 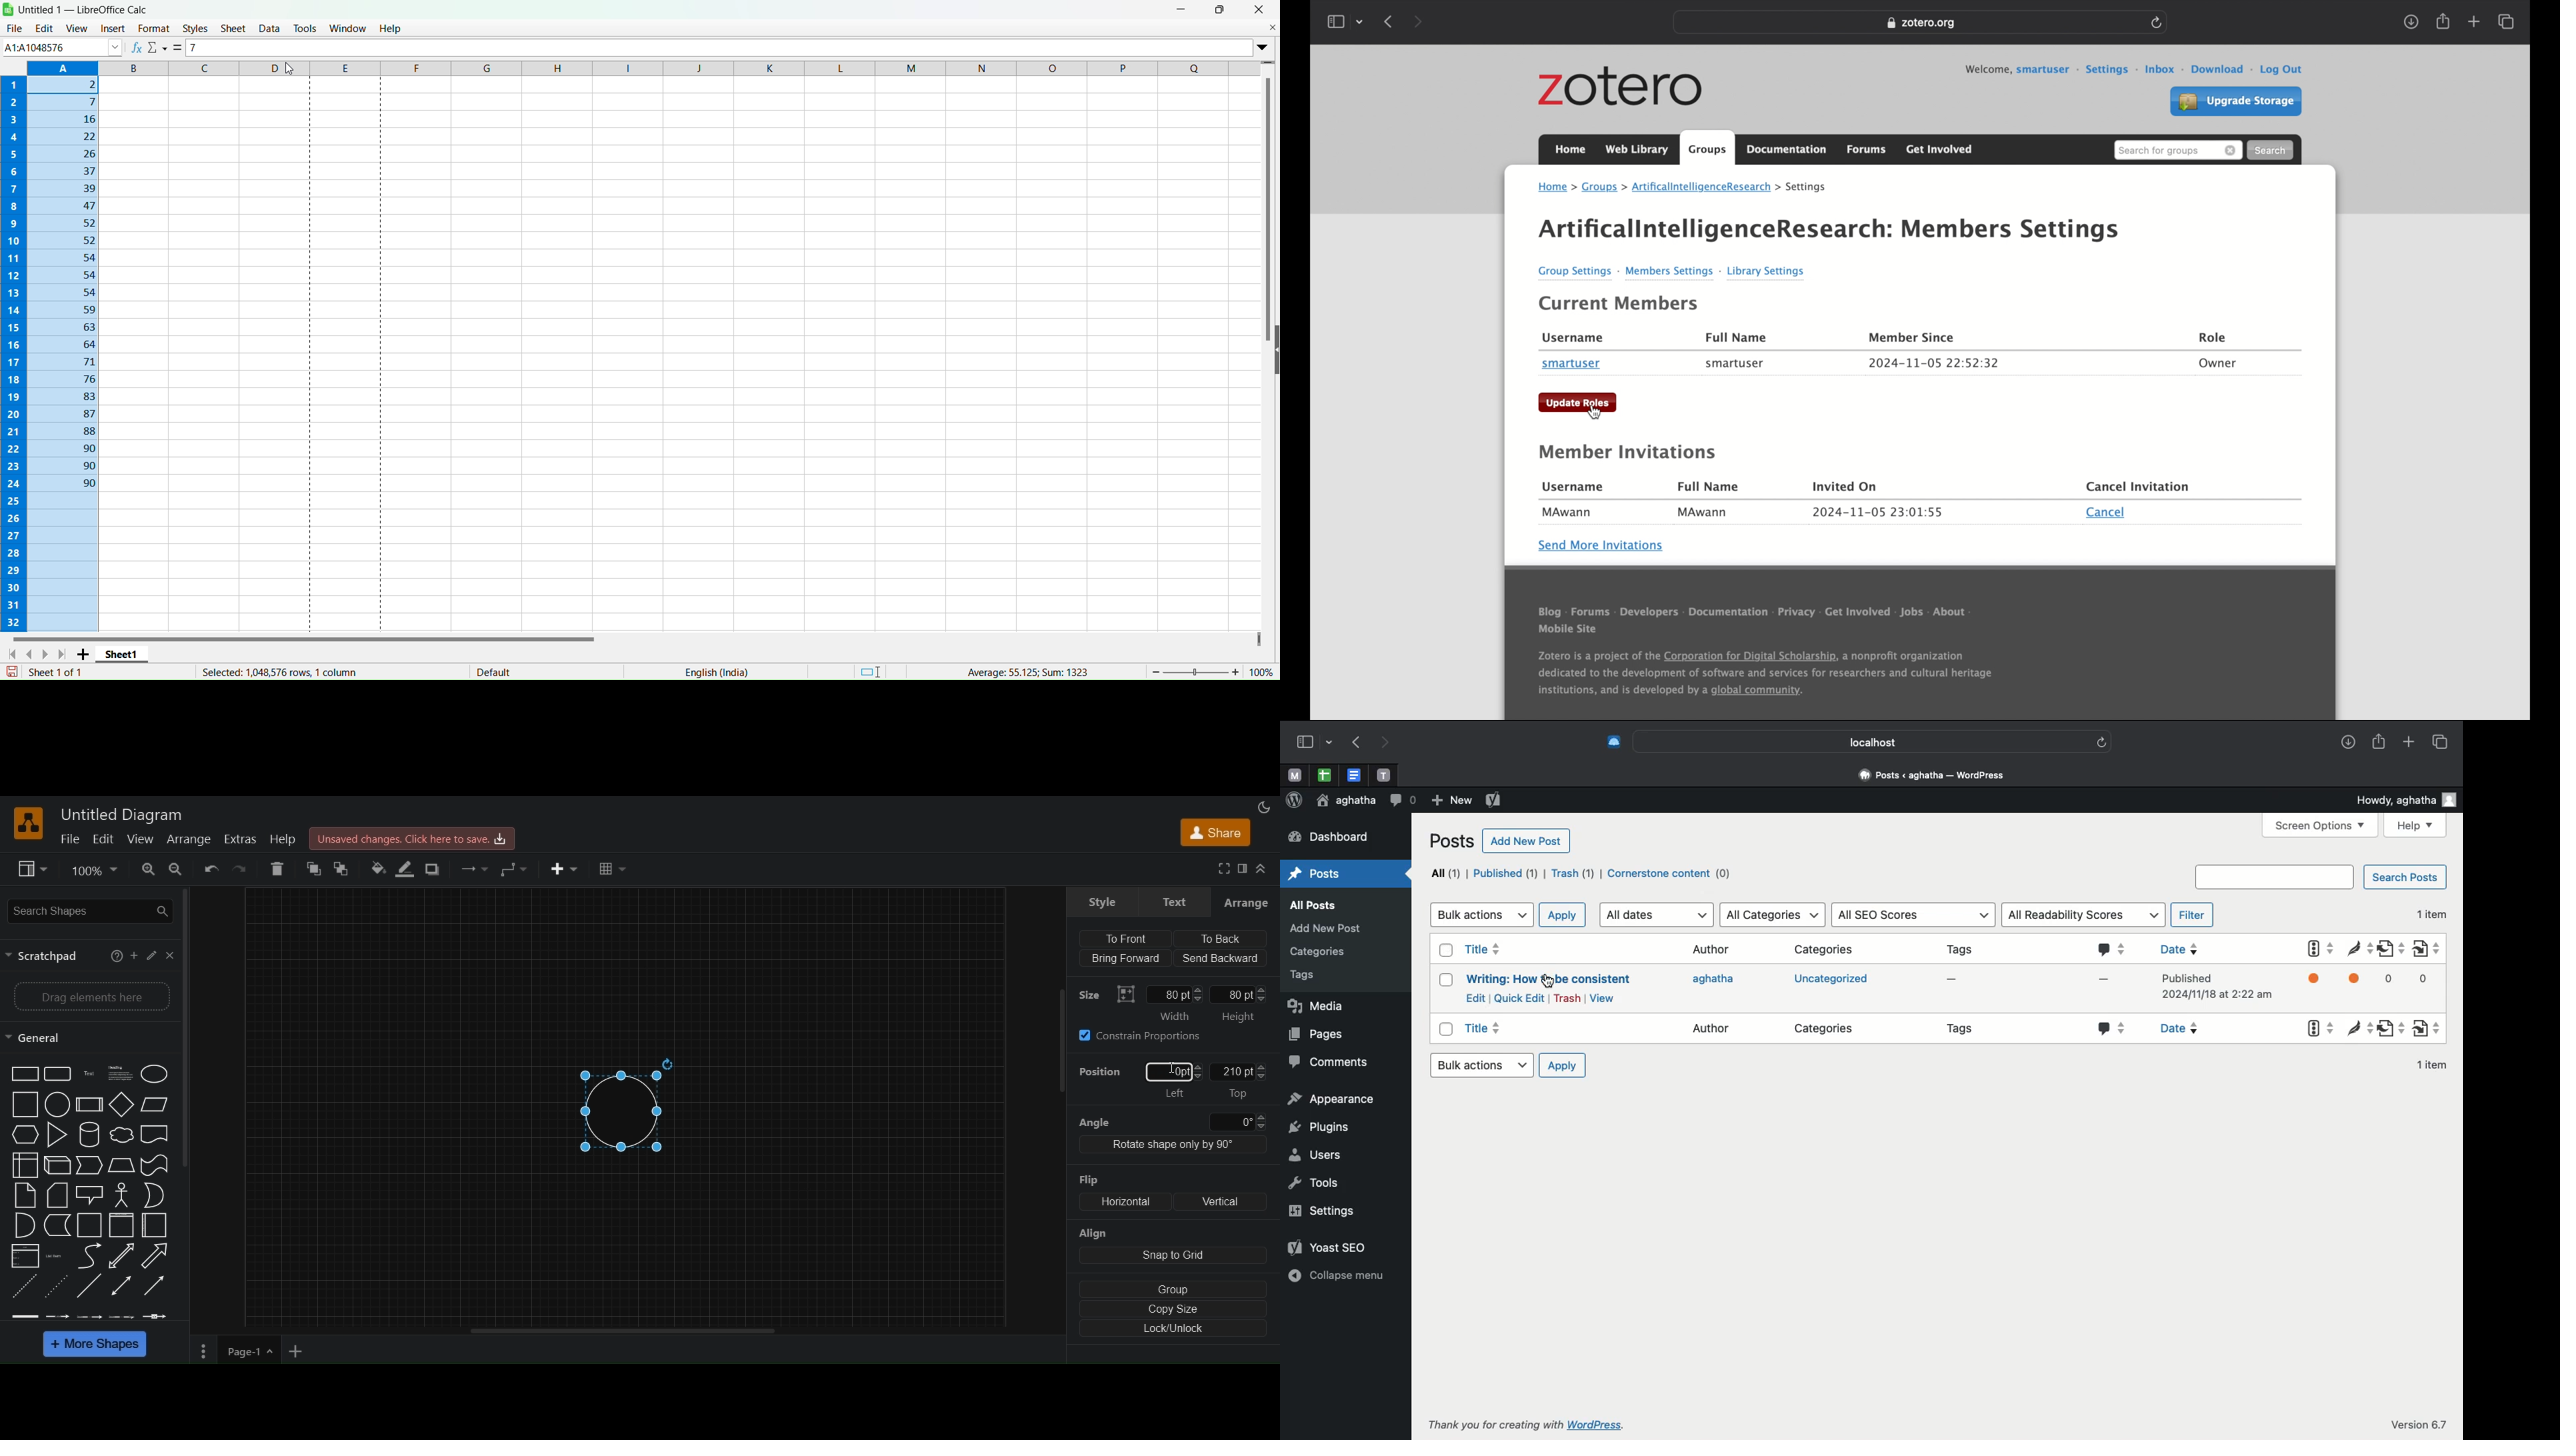 I want to click on Square, so click(x=26, y=1104).